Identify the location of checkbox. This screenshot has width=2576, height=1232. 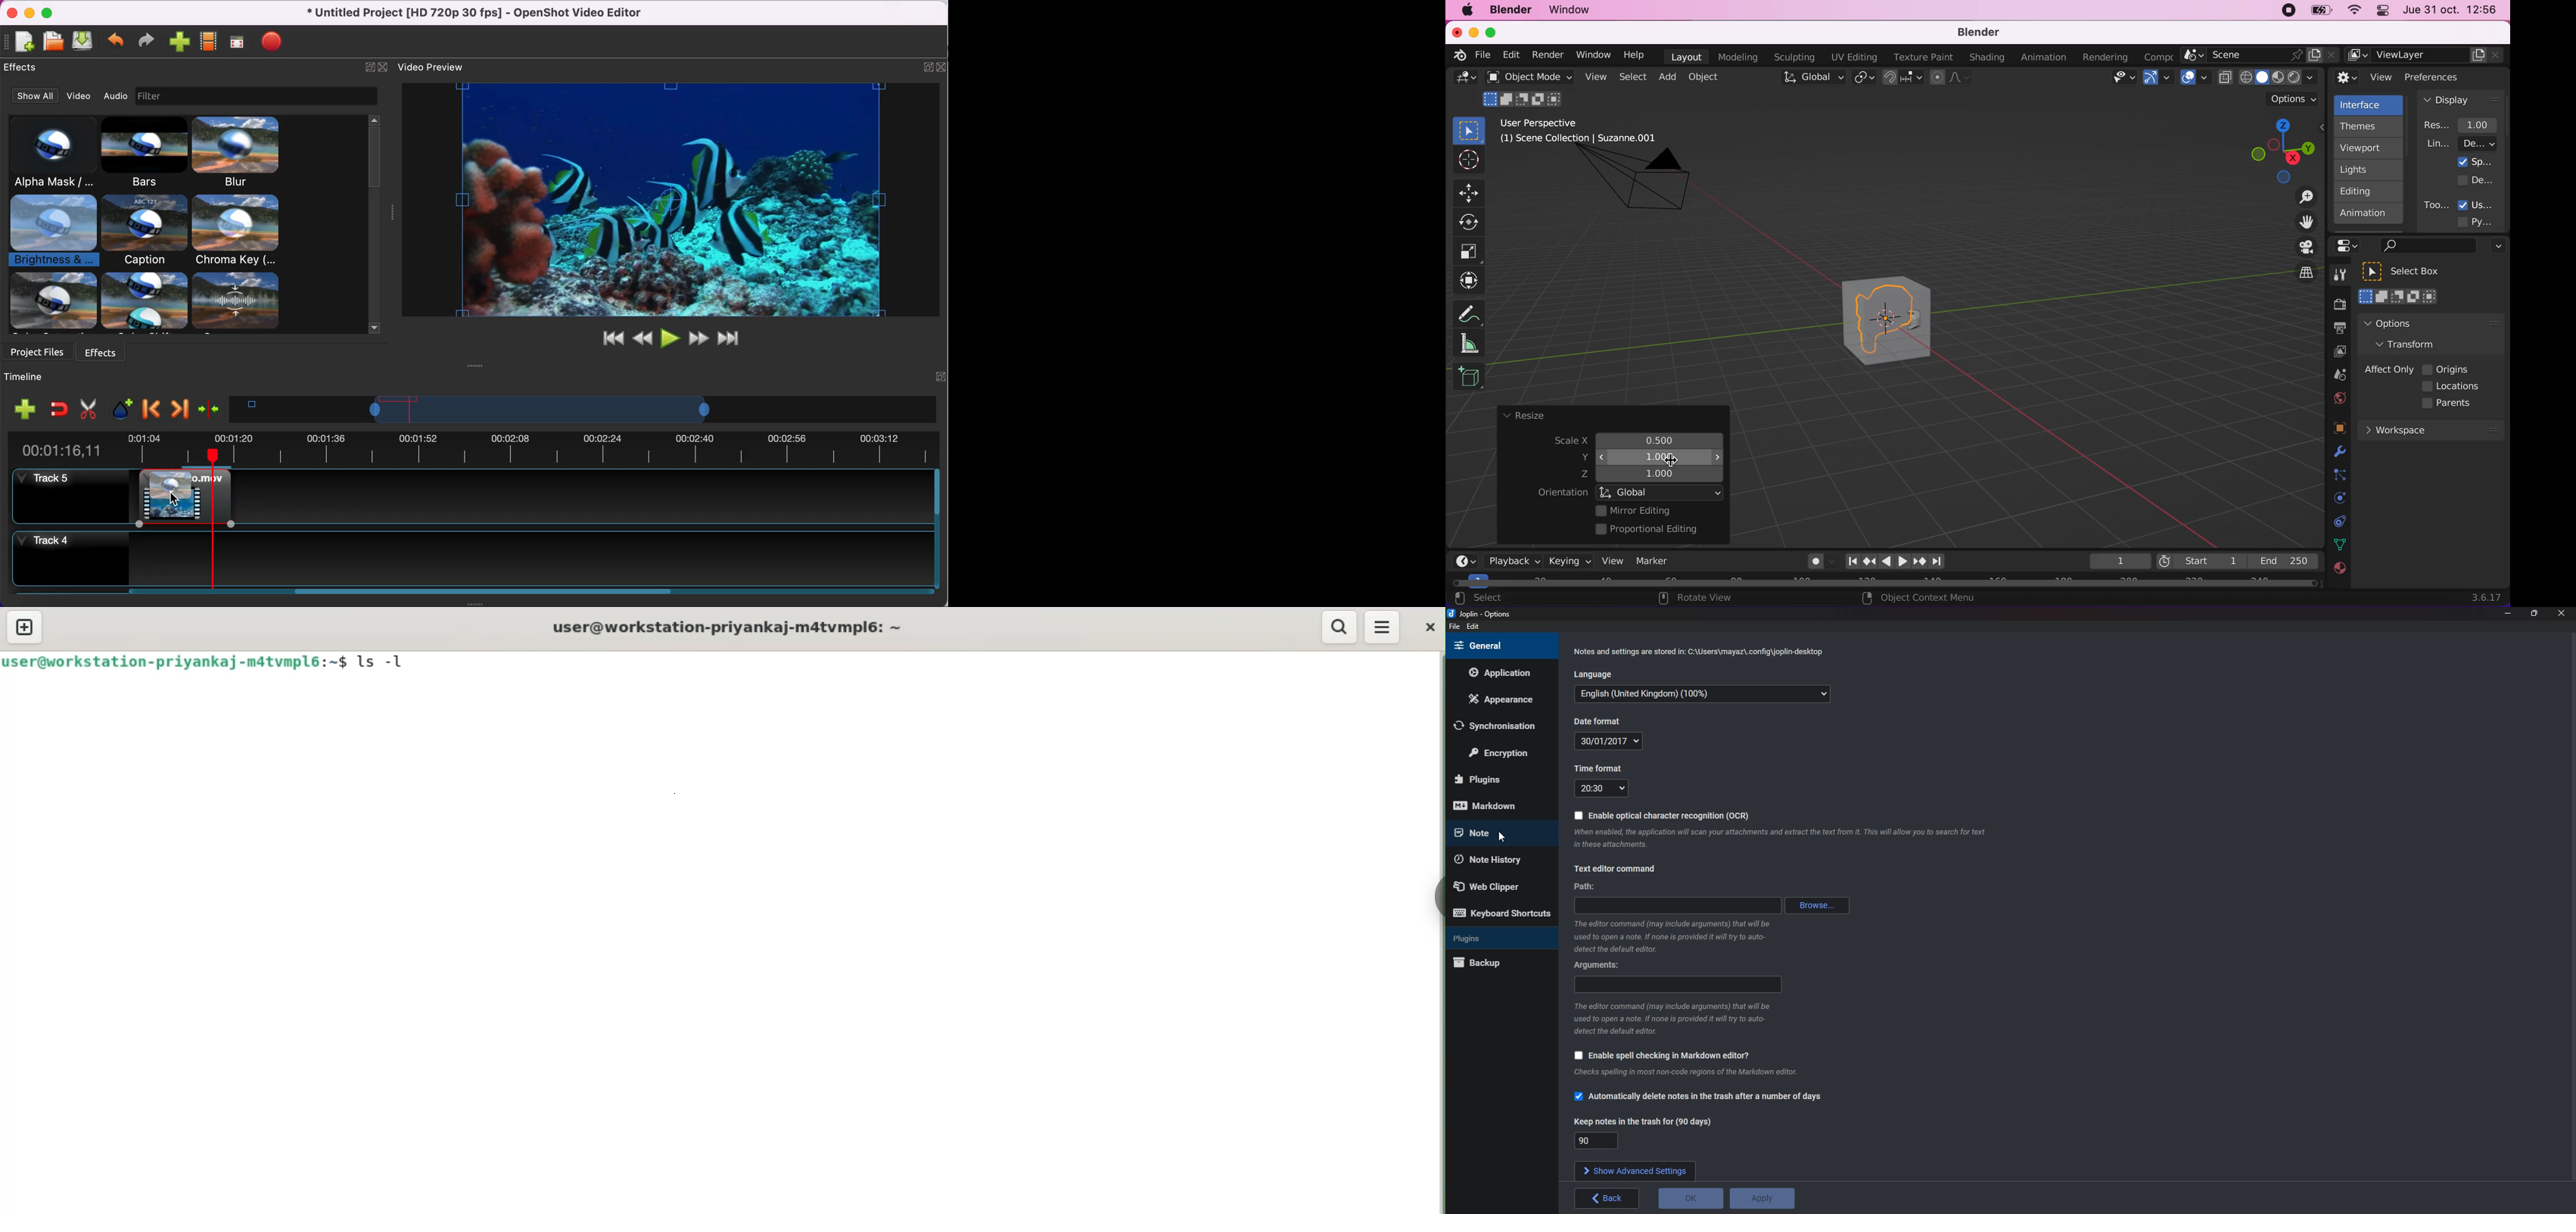
(1578, 1096).